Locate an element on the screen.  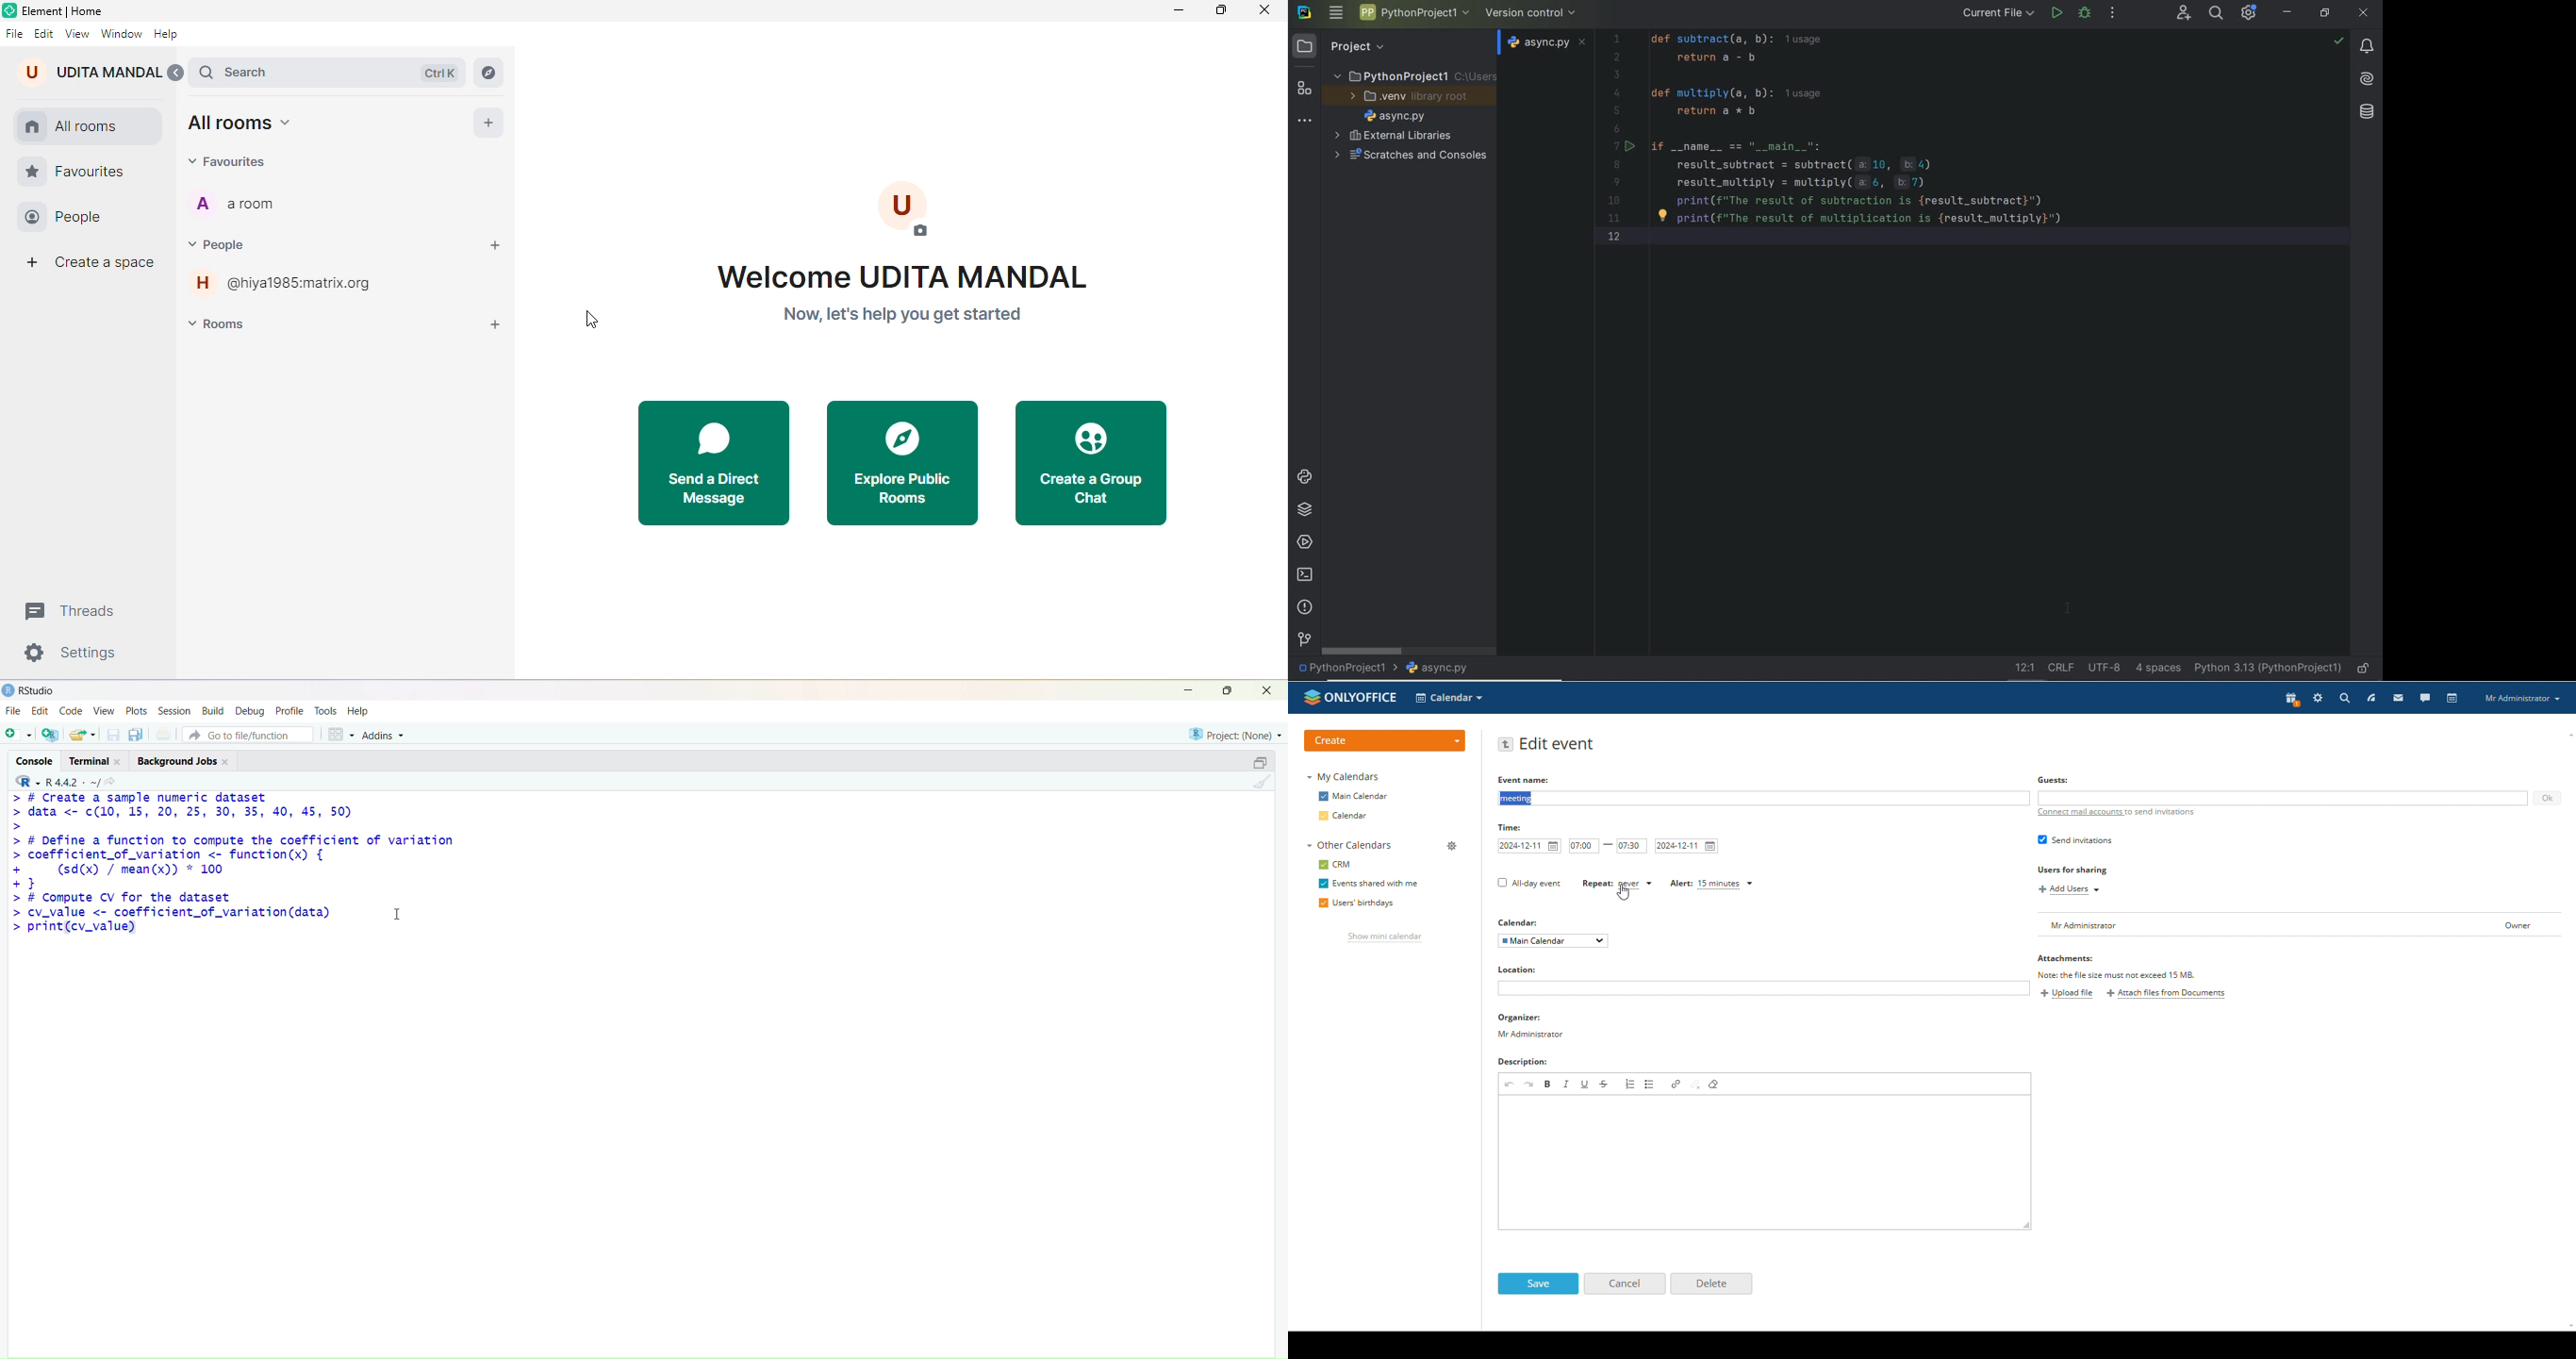
print is located at coordinates (164, 734).